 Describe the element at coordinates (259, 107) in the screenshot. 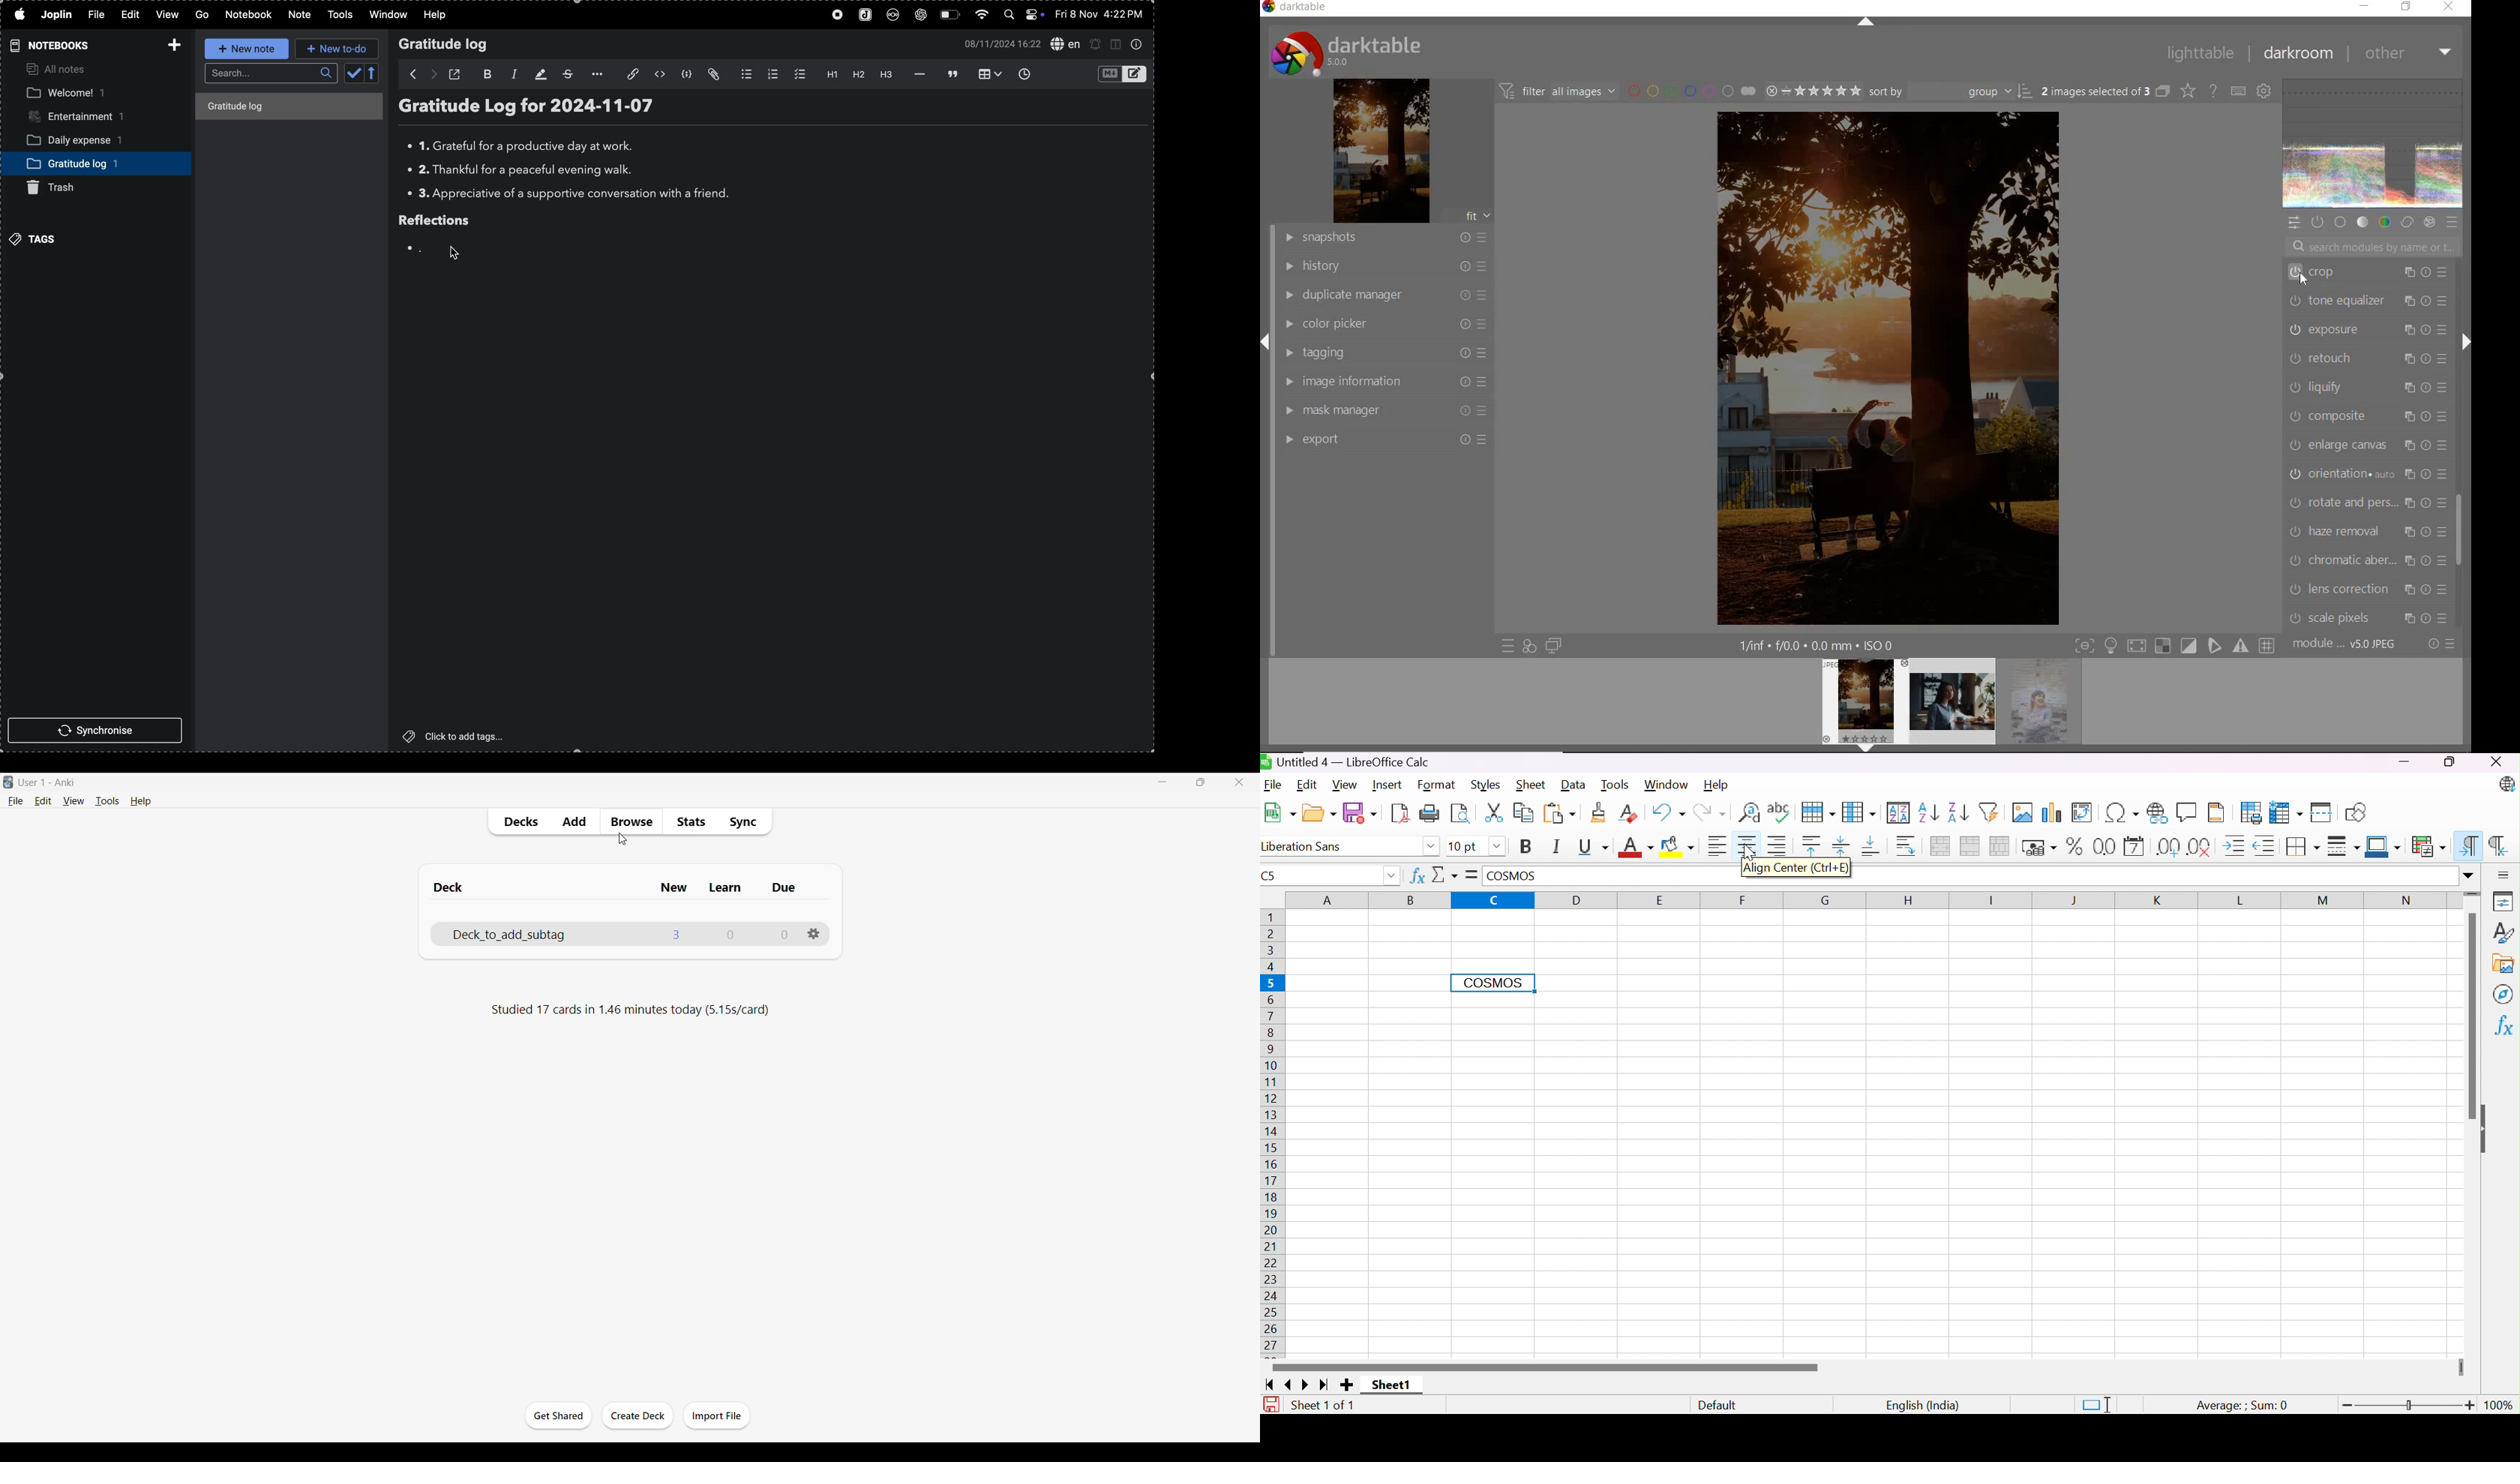

I see `title` at that location.